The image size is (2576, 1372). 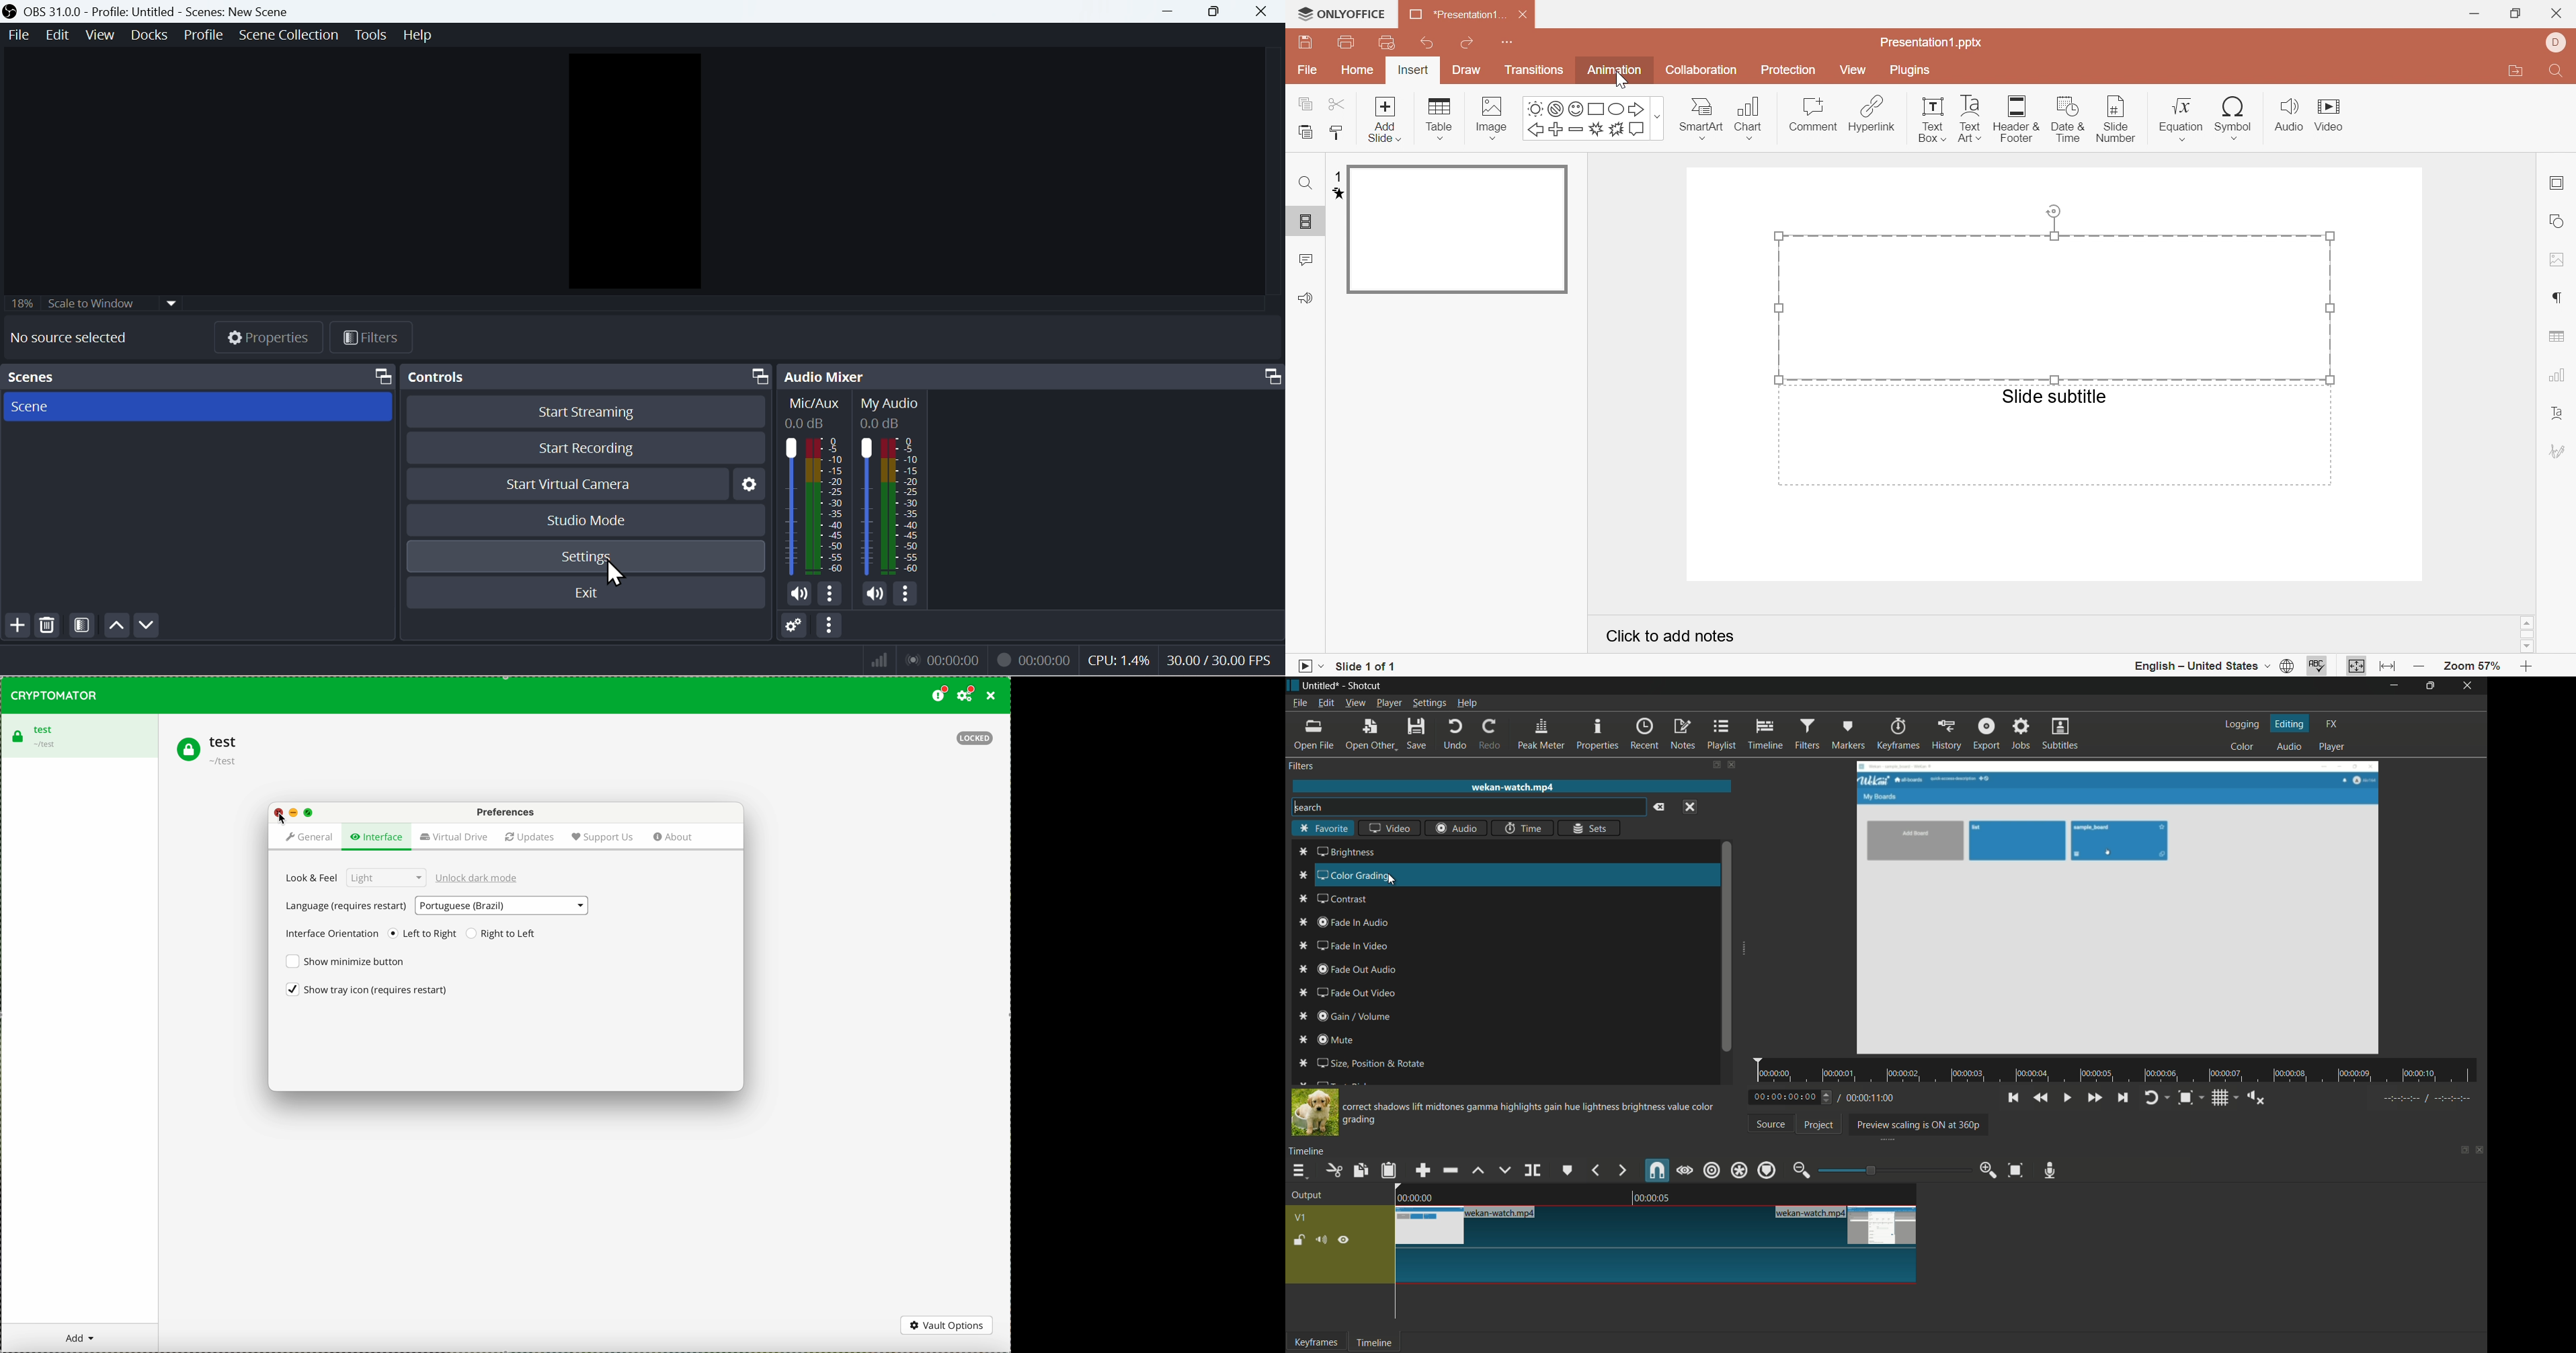 I want to click on File, so click(x=17, y=35).